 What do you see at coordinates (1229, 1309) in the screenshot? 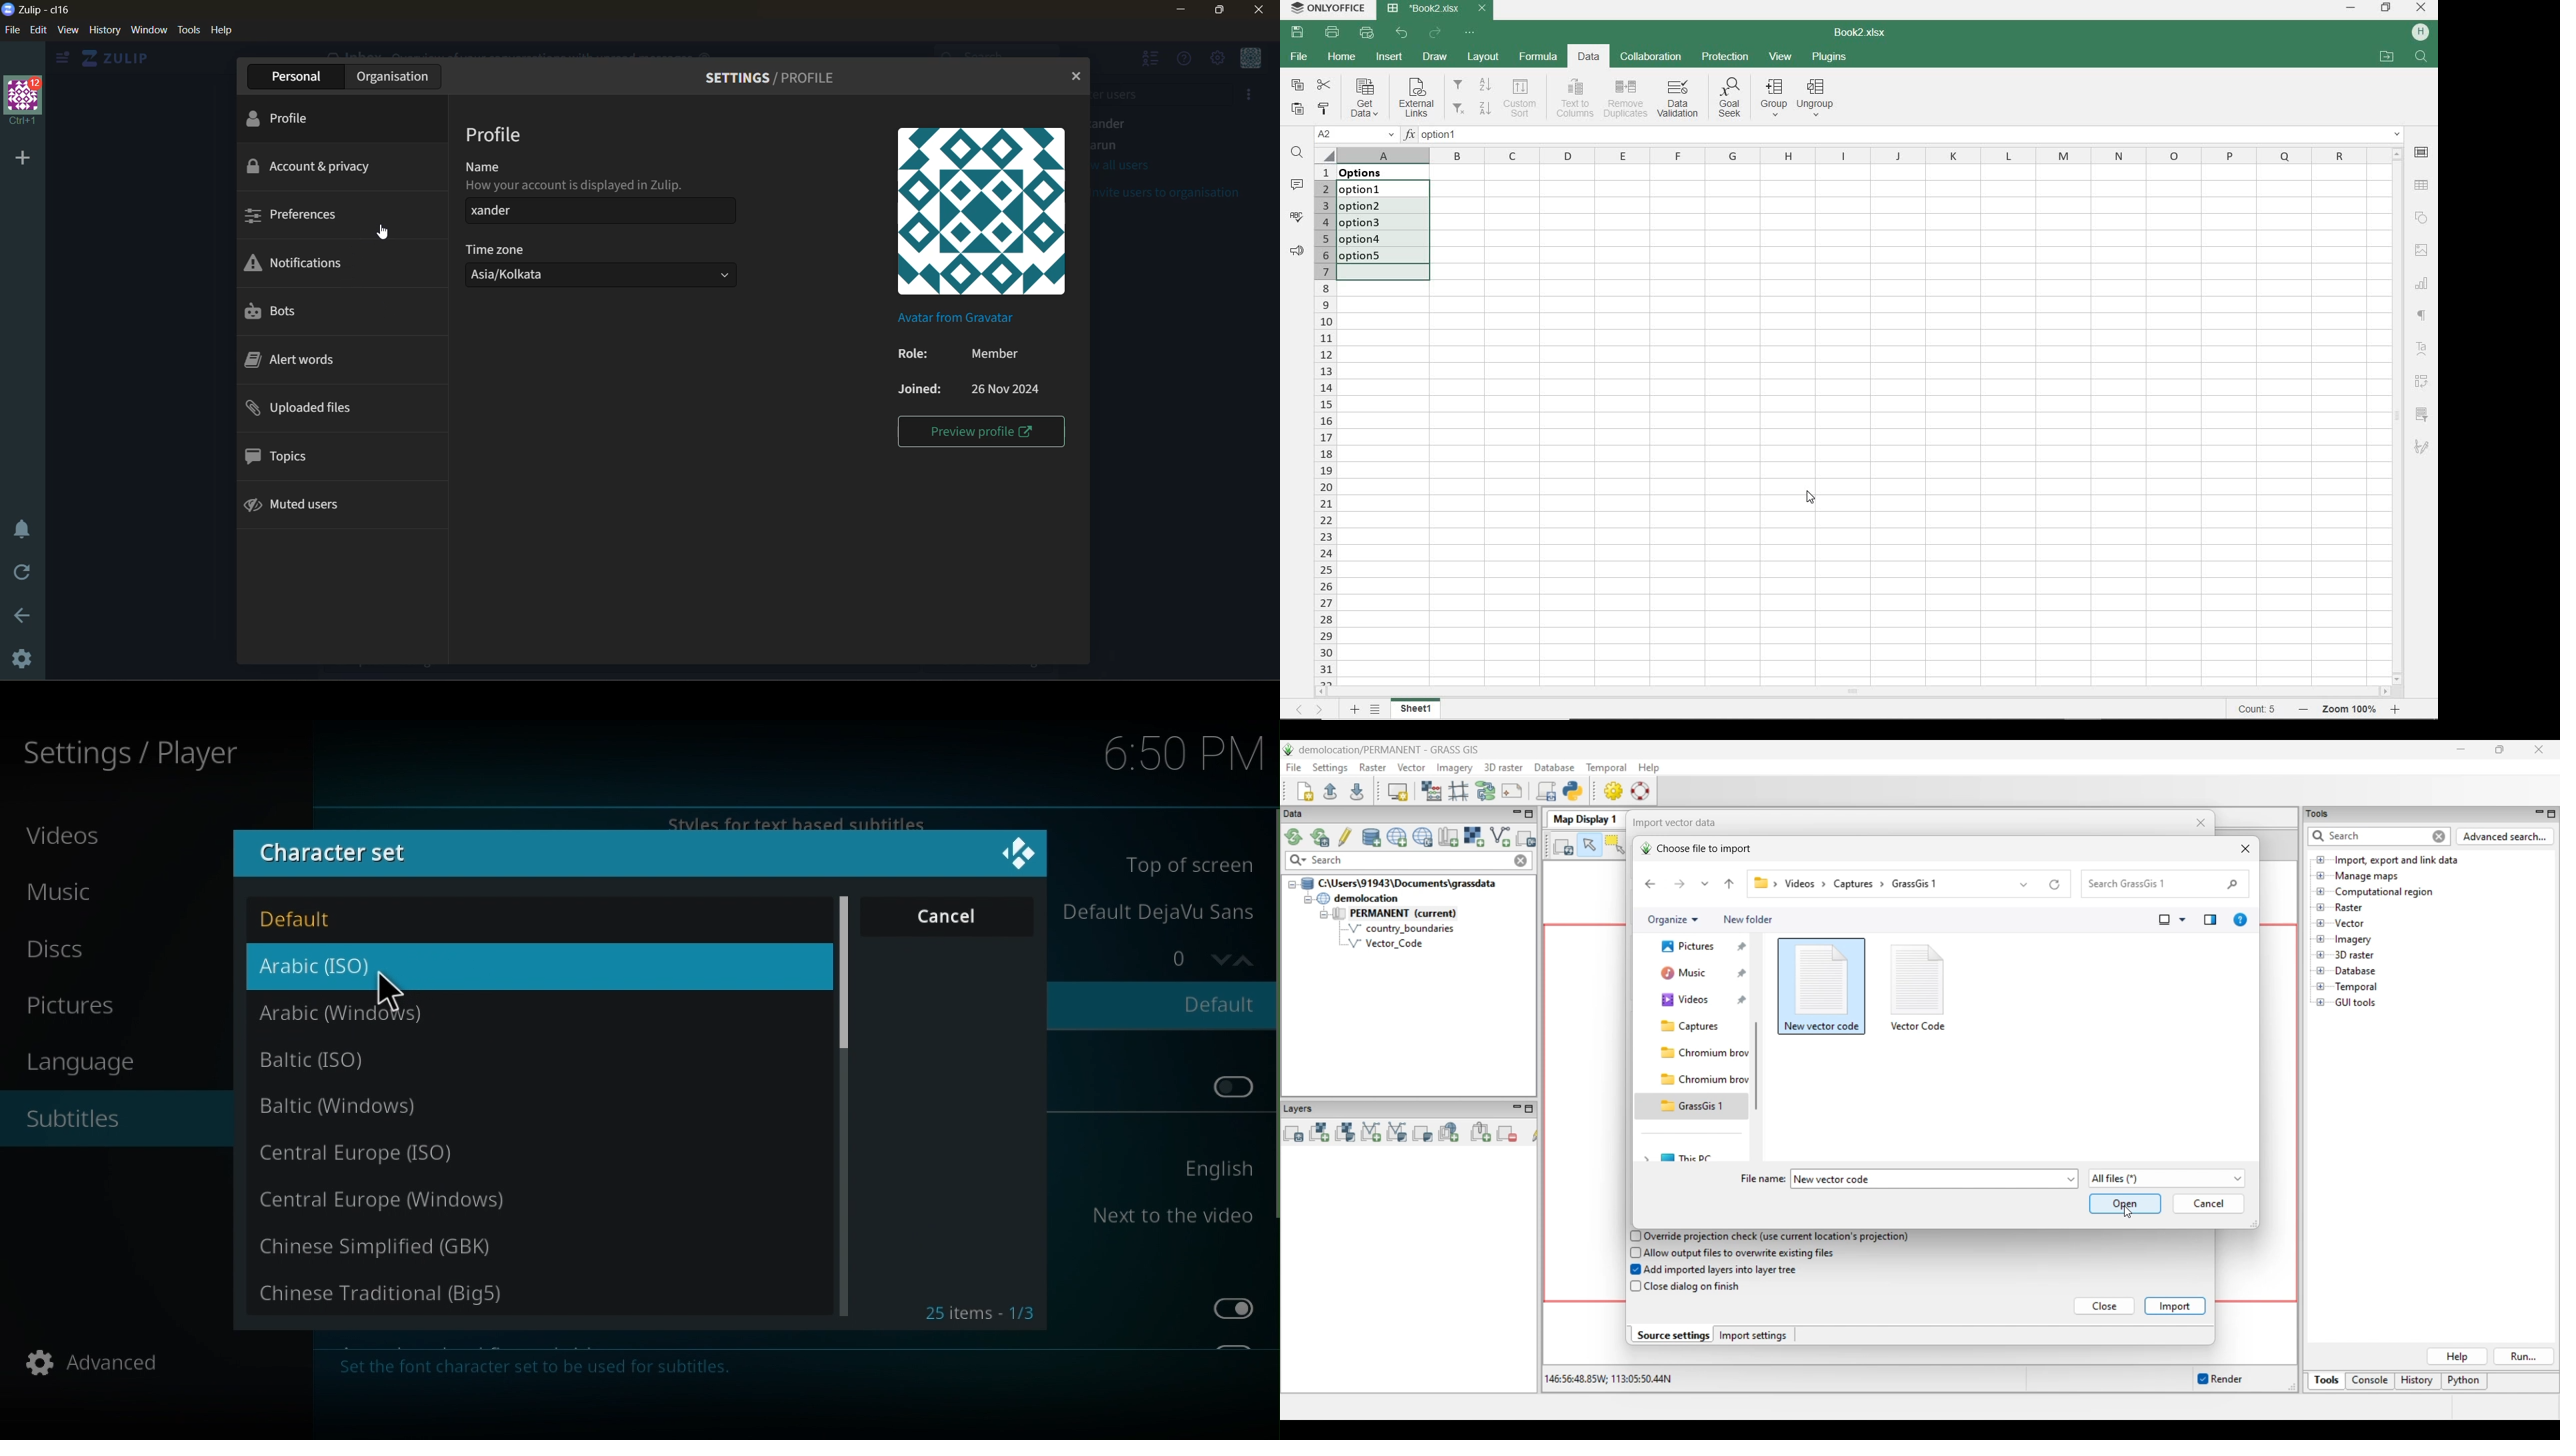
I see `Toggle` at bounding box center [1229, 1309].